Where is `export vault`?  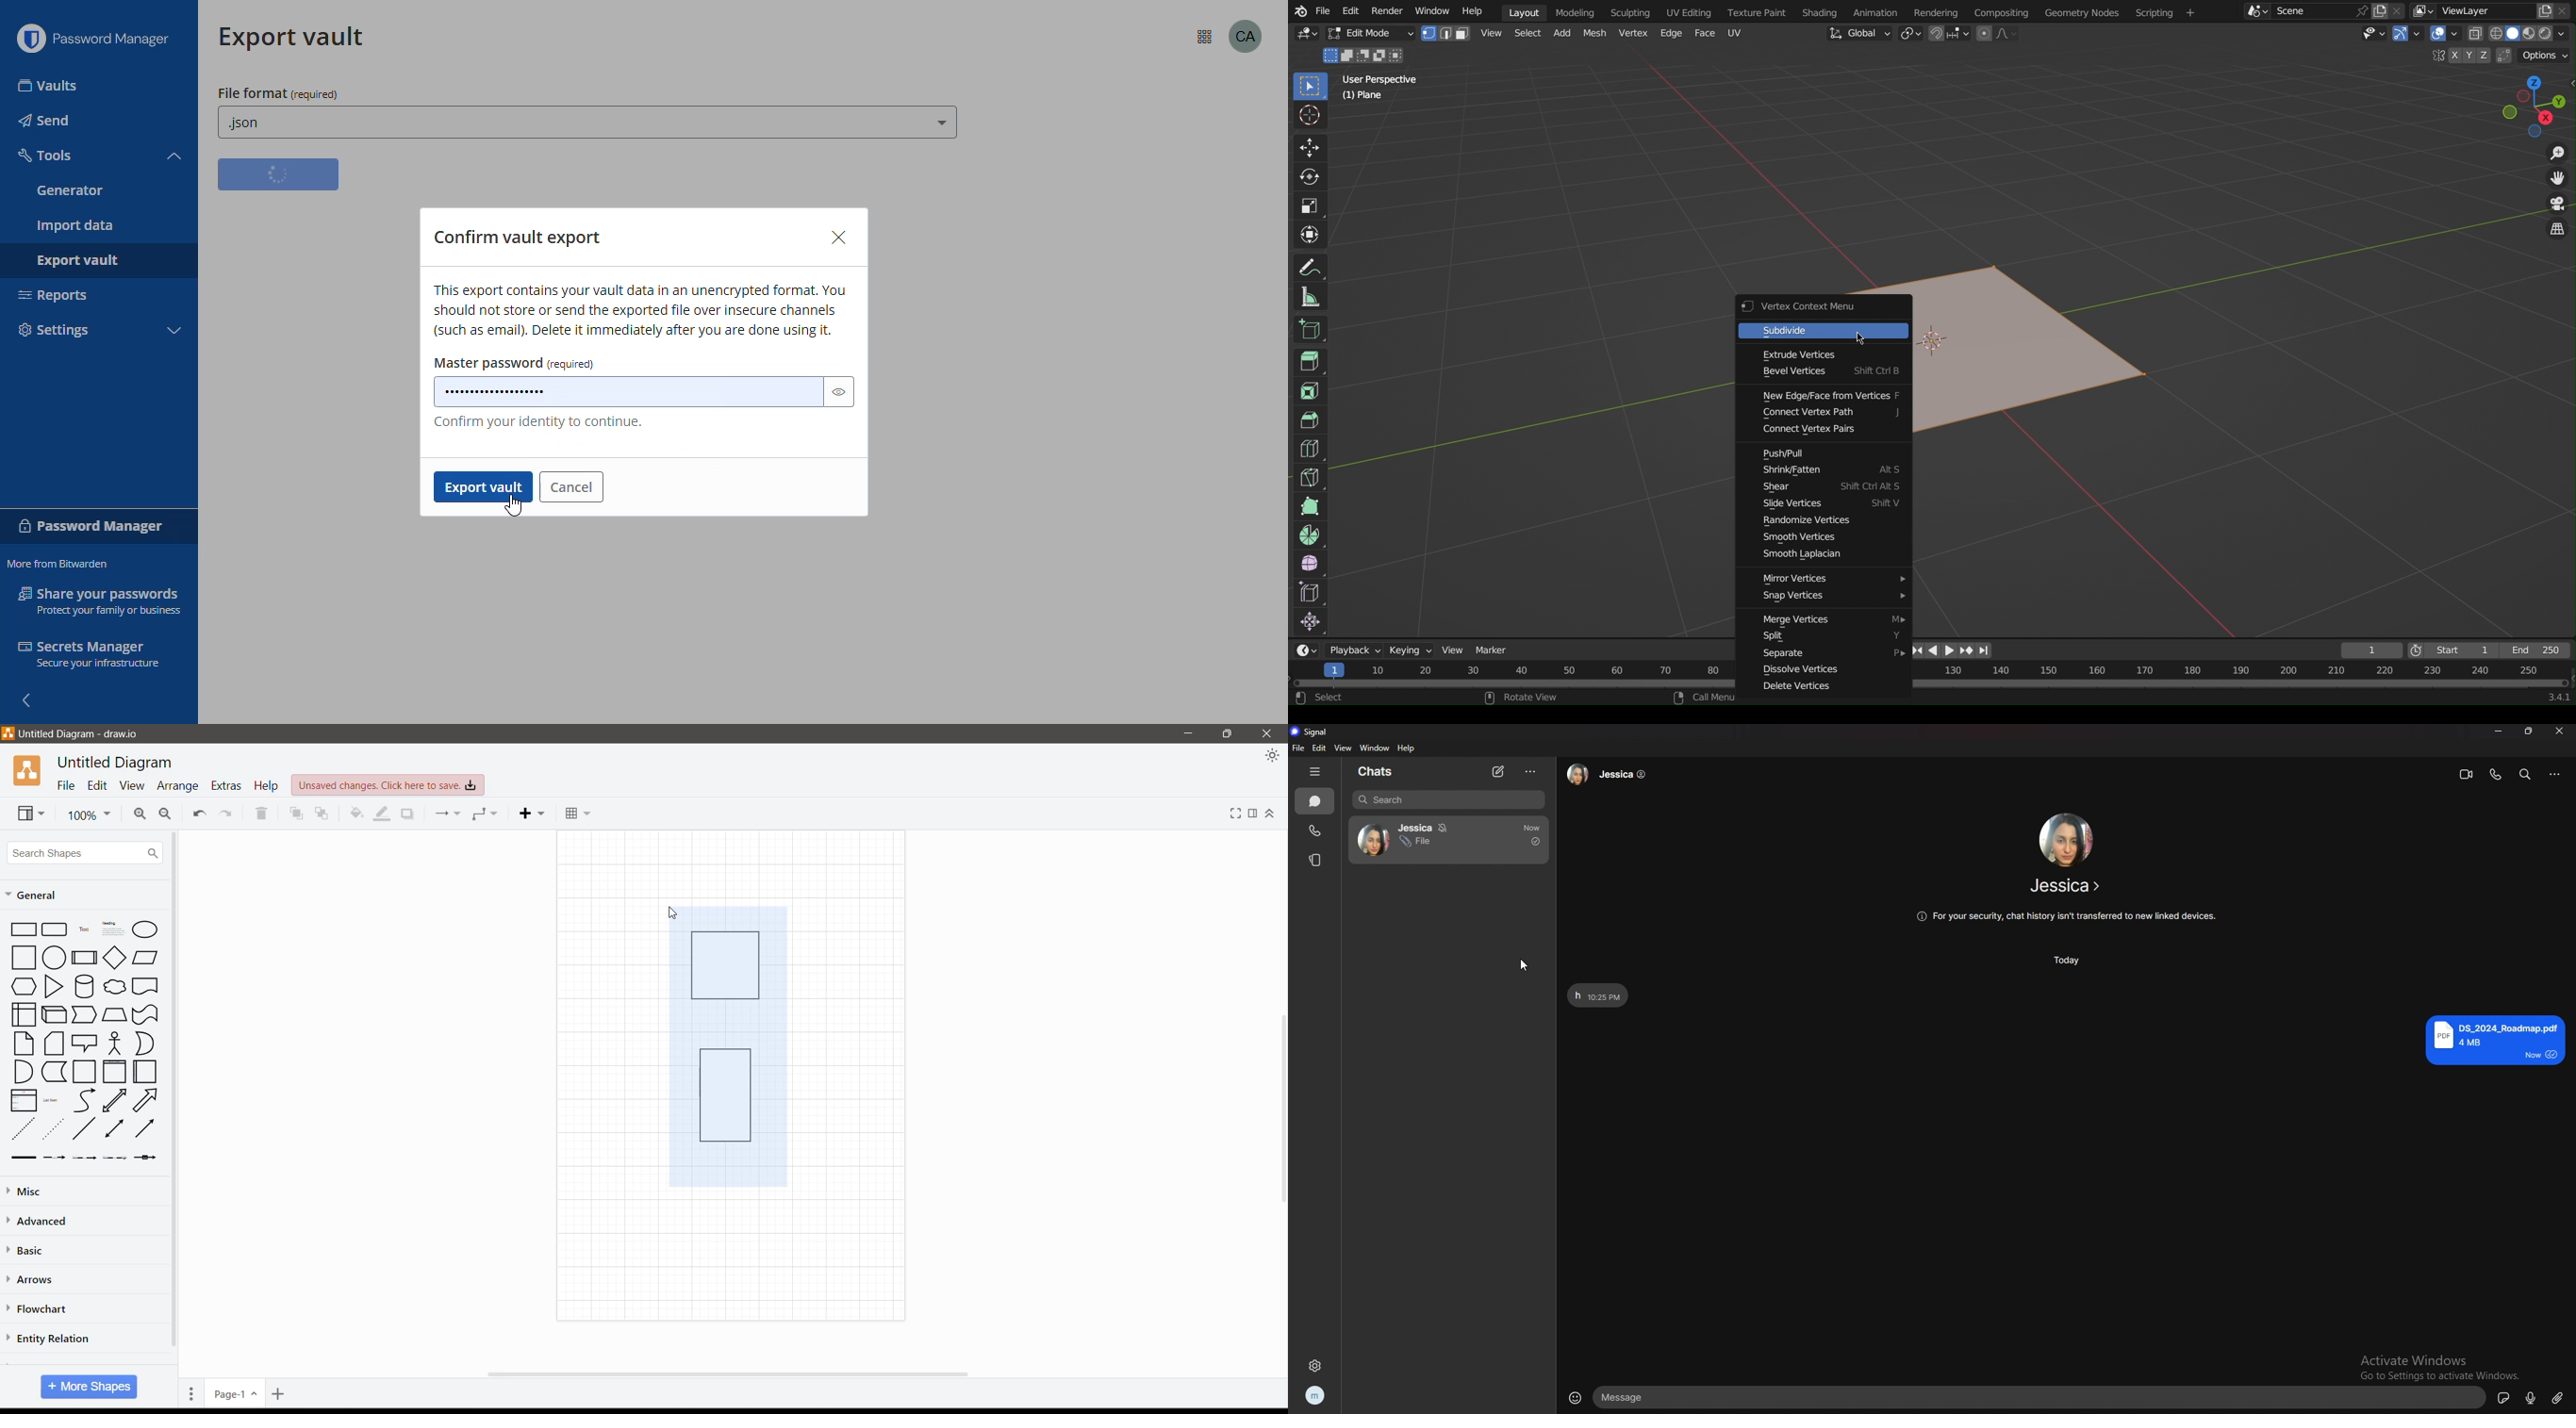 export vault is located at coordinates (294, 39).